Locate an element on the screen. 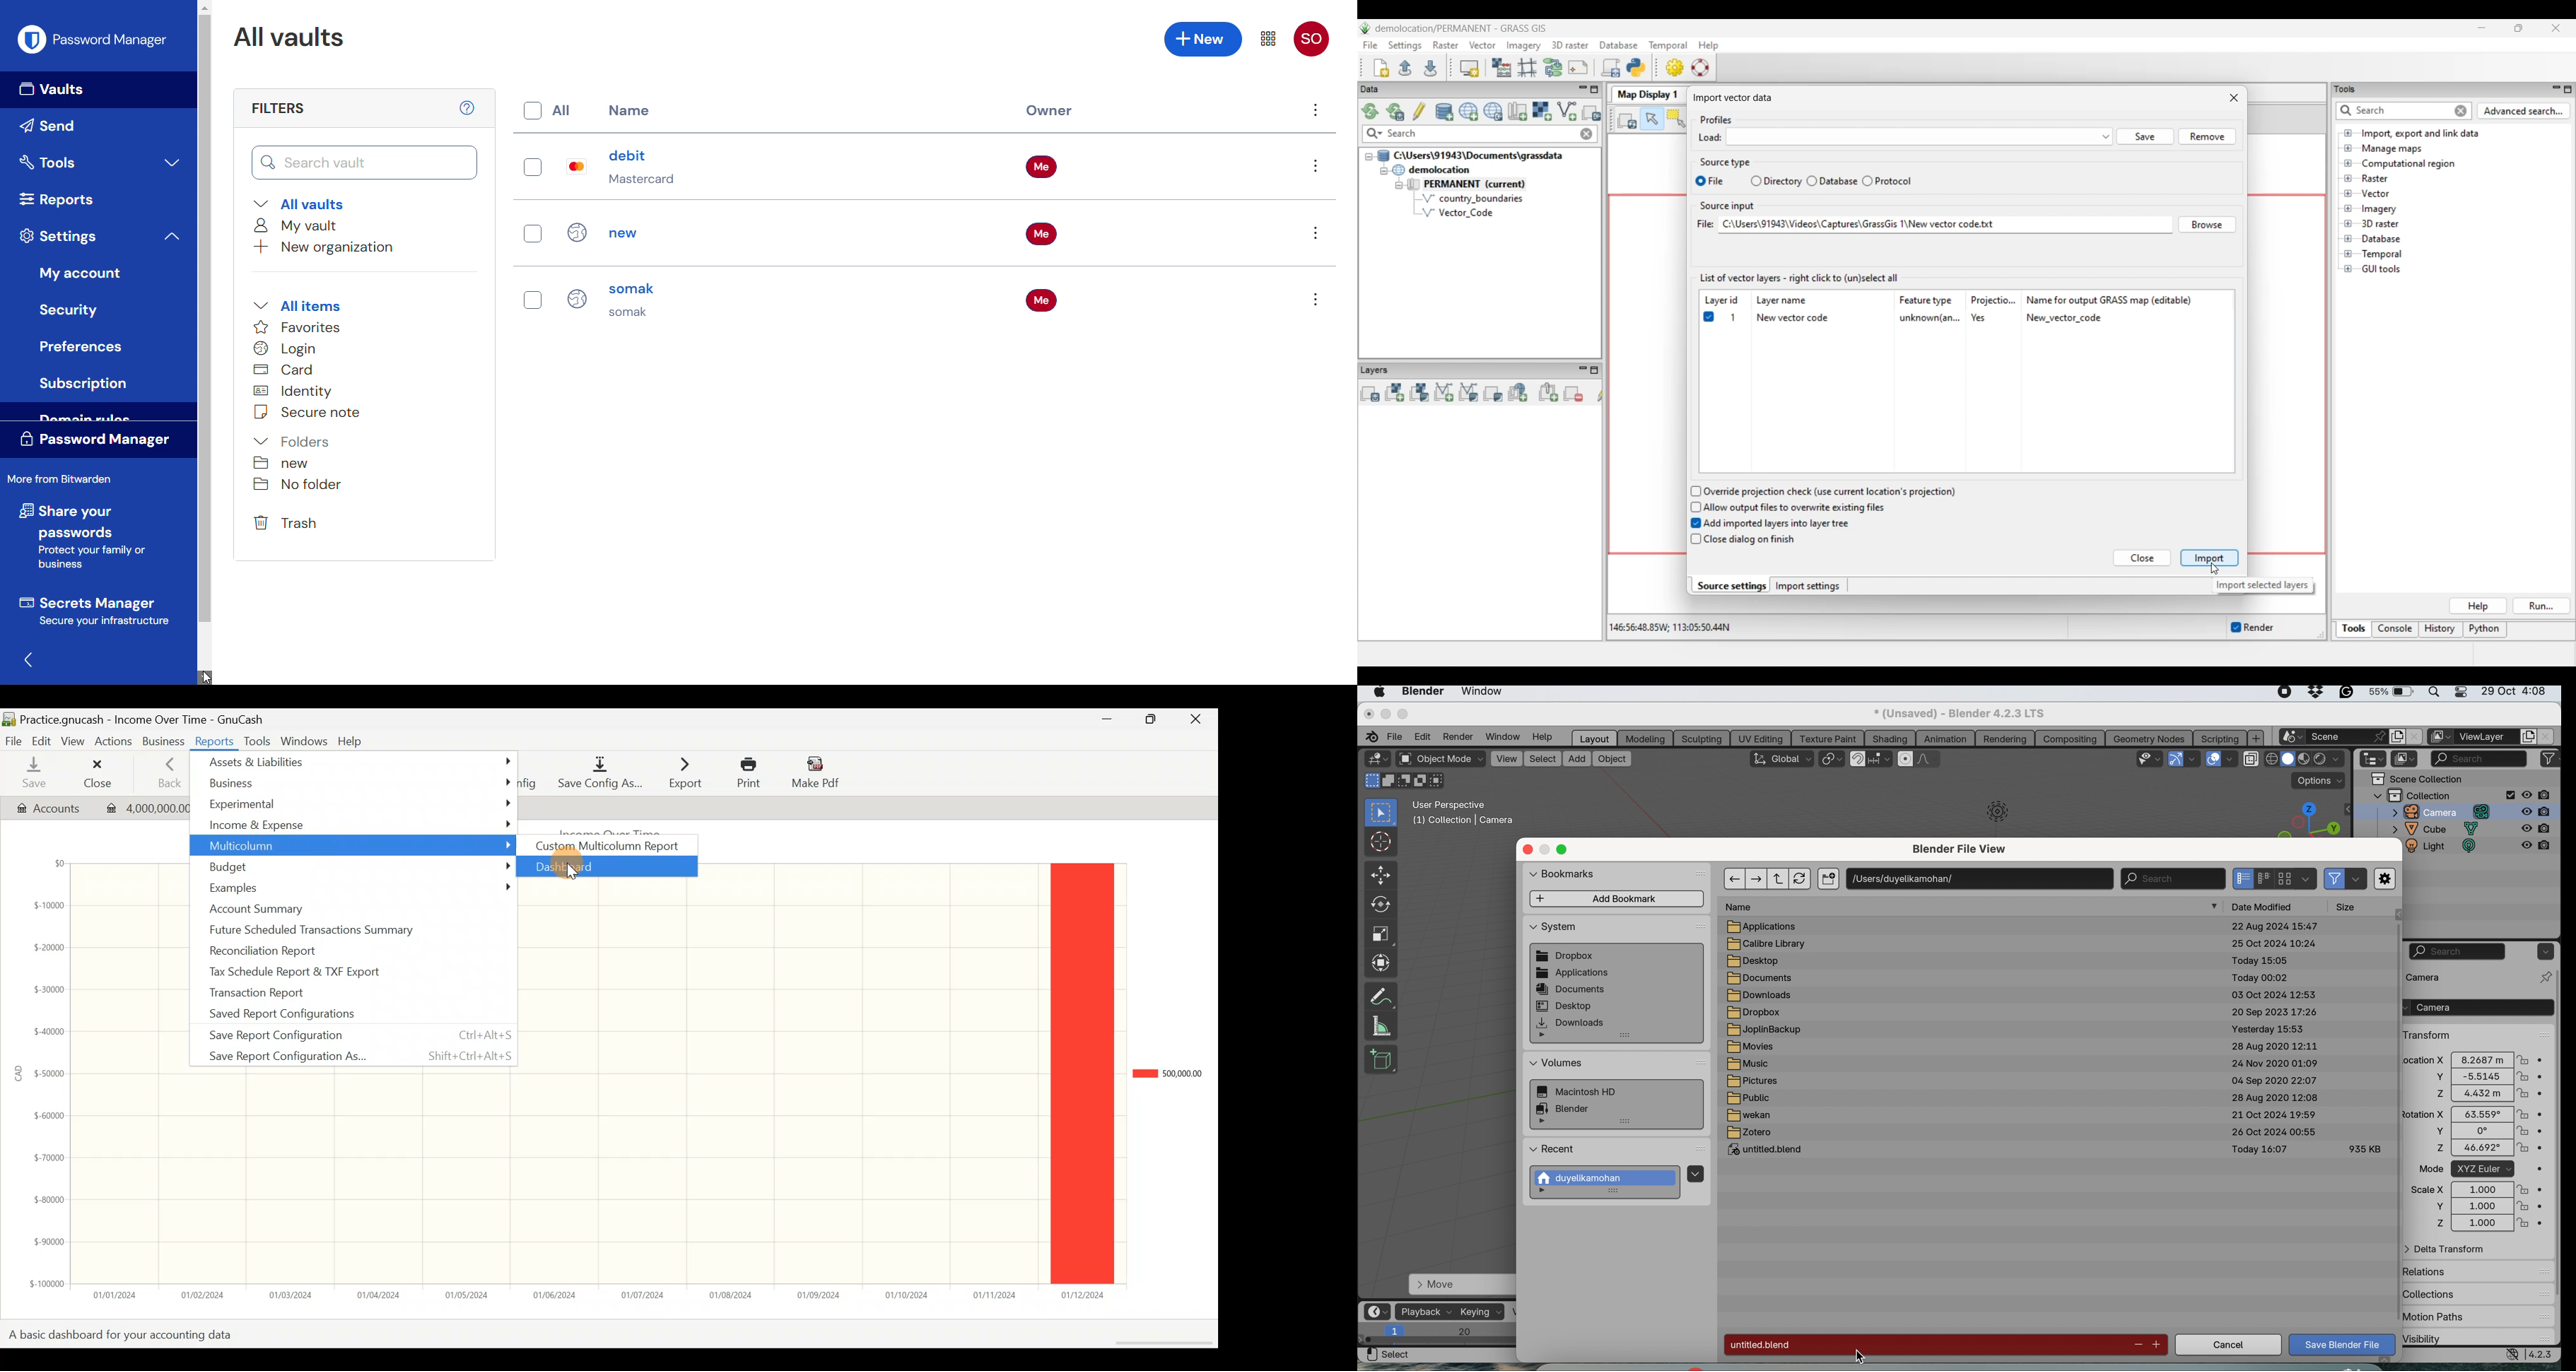 This screenshot has width=2576, height=1372. selectability and visibility is located at coordinates (2150, 757).